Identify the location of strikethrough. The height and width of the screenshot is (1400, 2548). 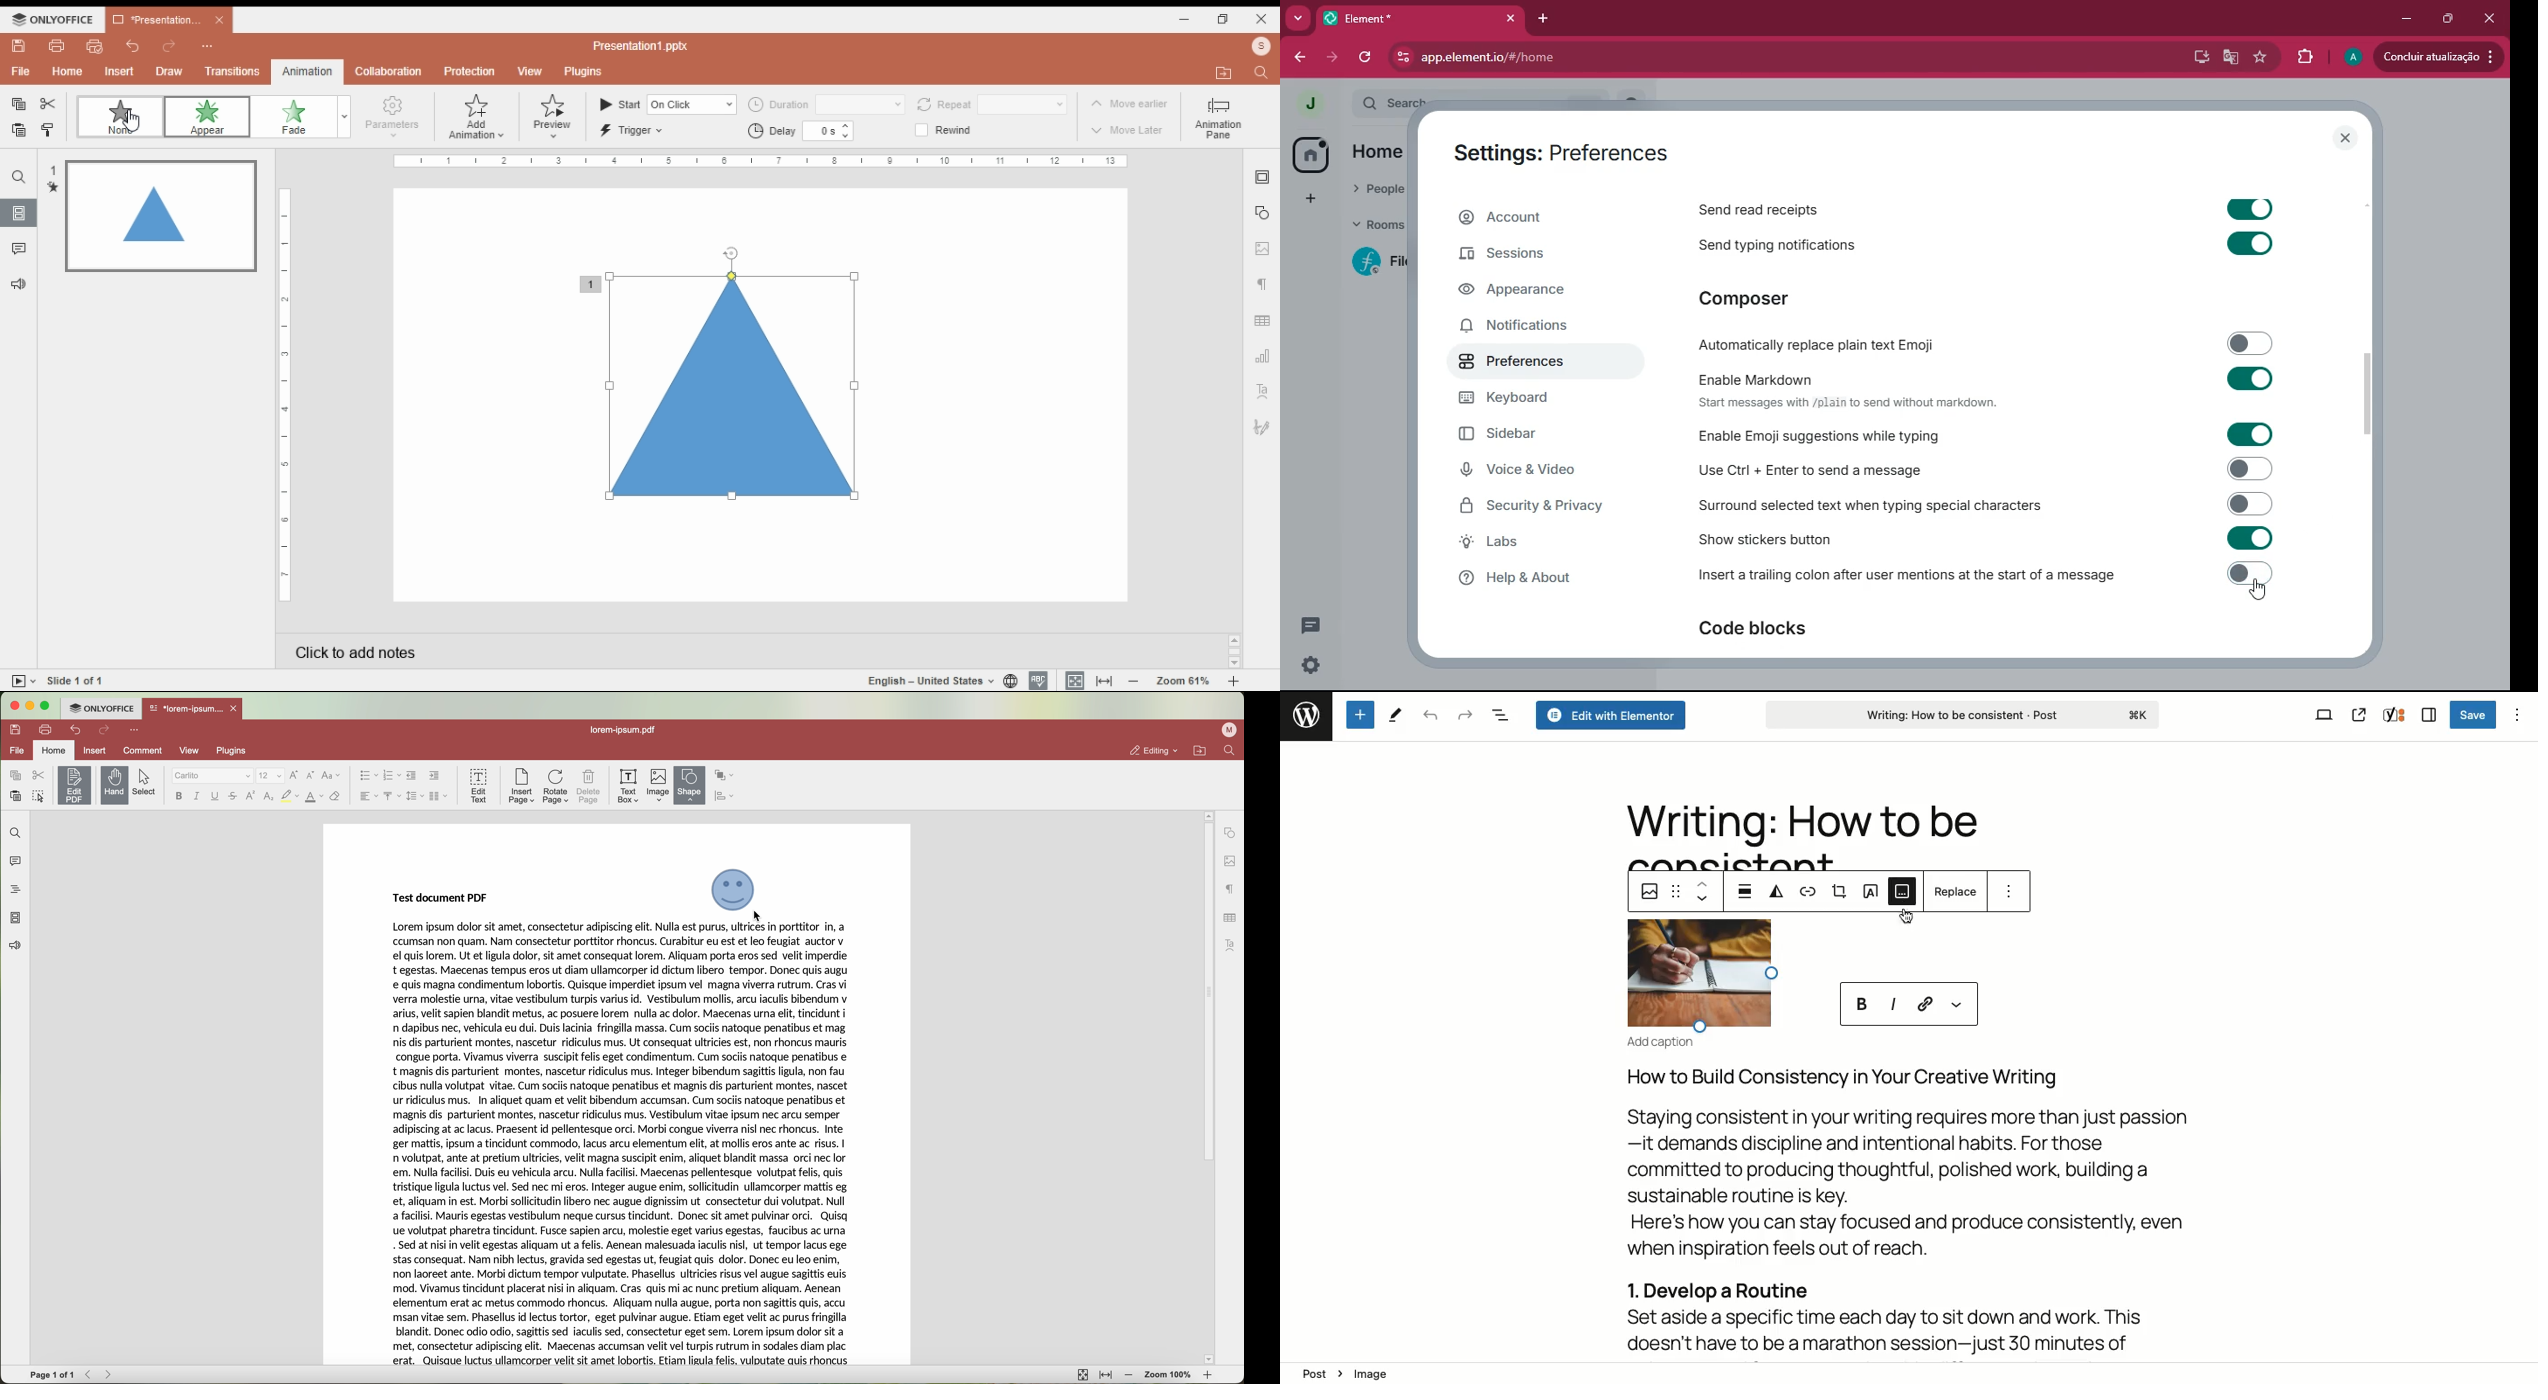
(234, 798).